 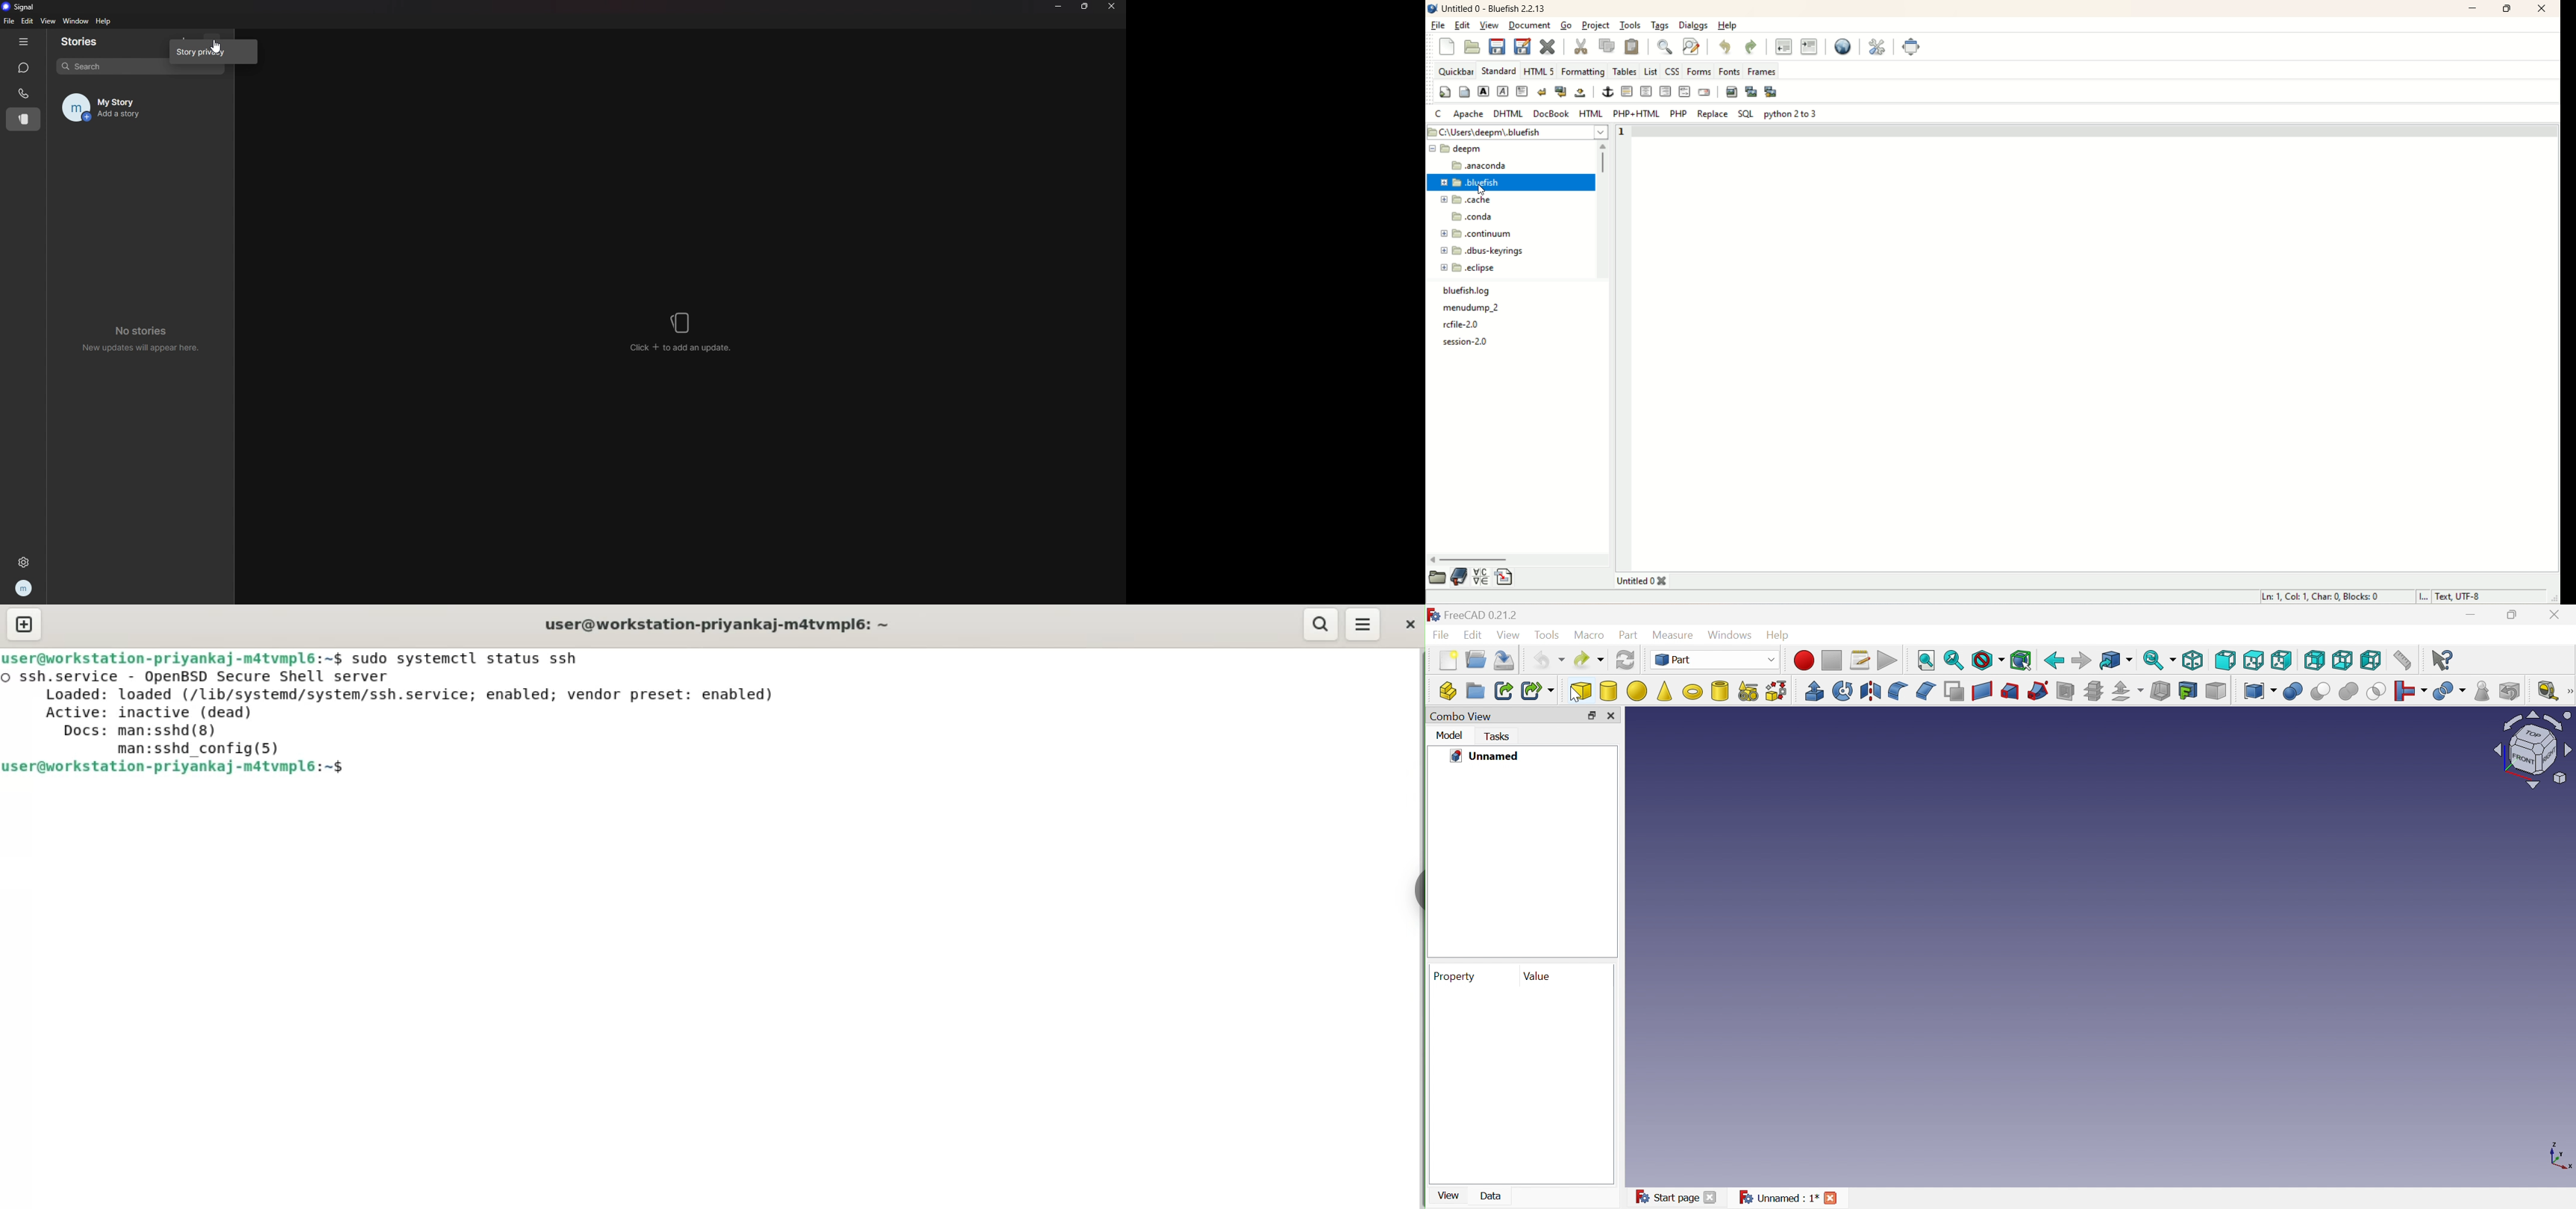 What do you see at coordinates (1463, 718) in the screenshot?
I see `Combo View` at bounding box center [1463, 718].